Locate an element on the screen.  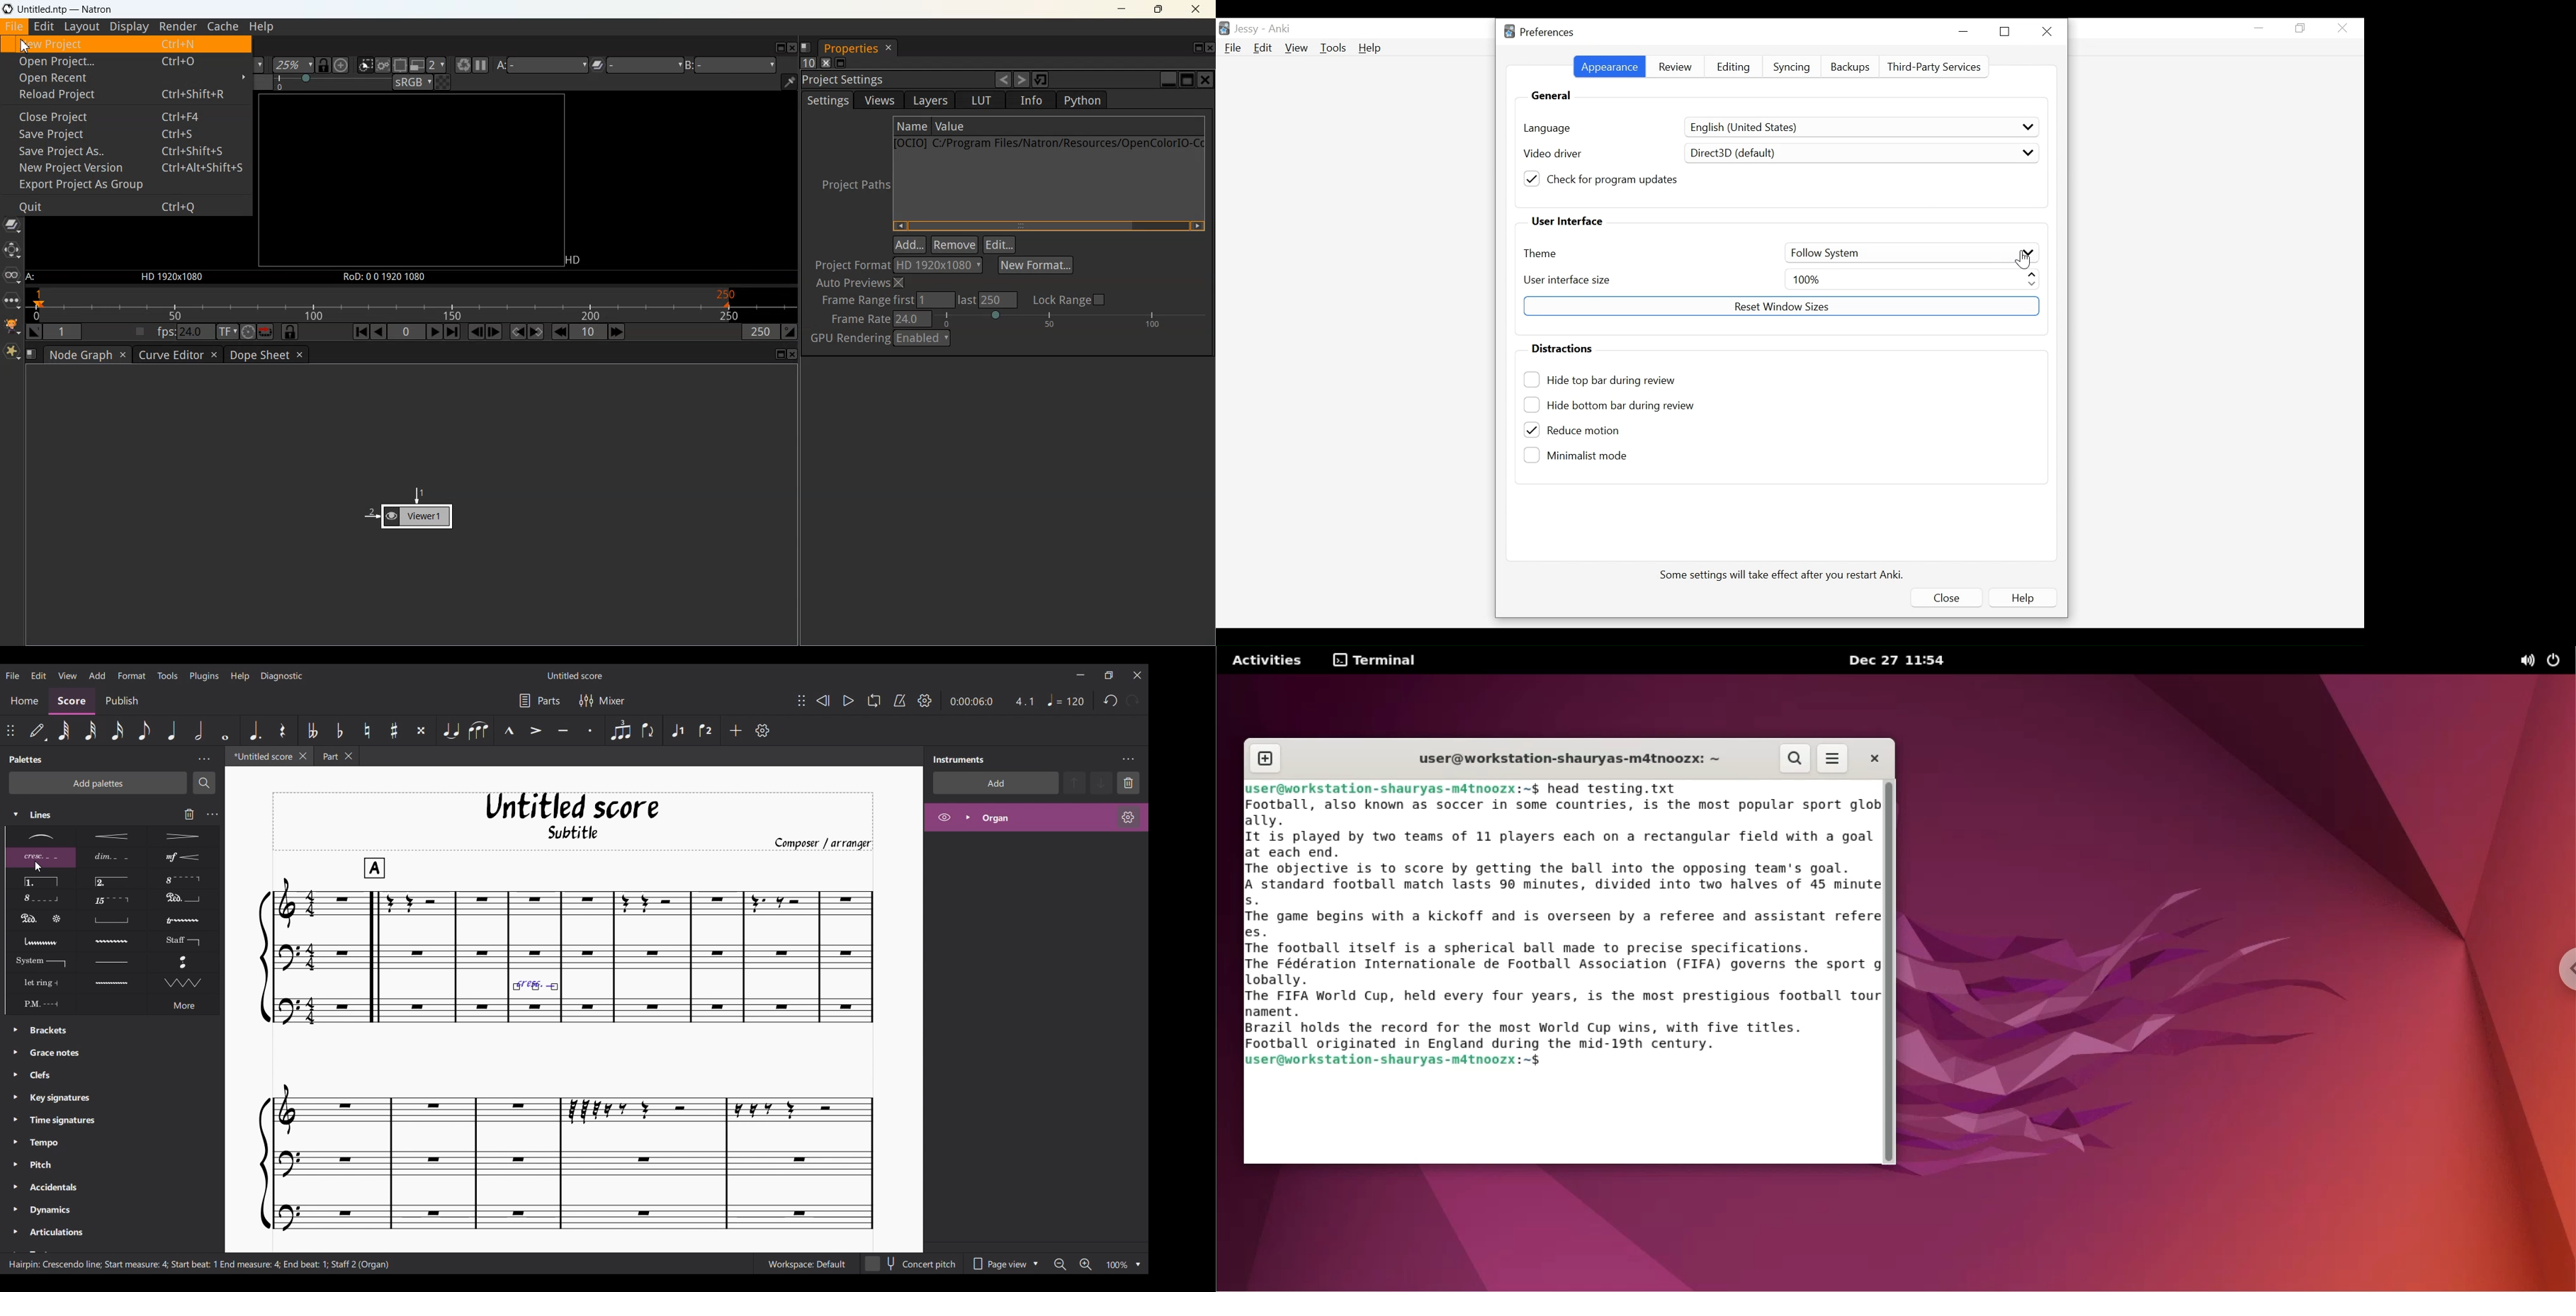
Anki is located at coordinates (1281, 29).